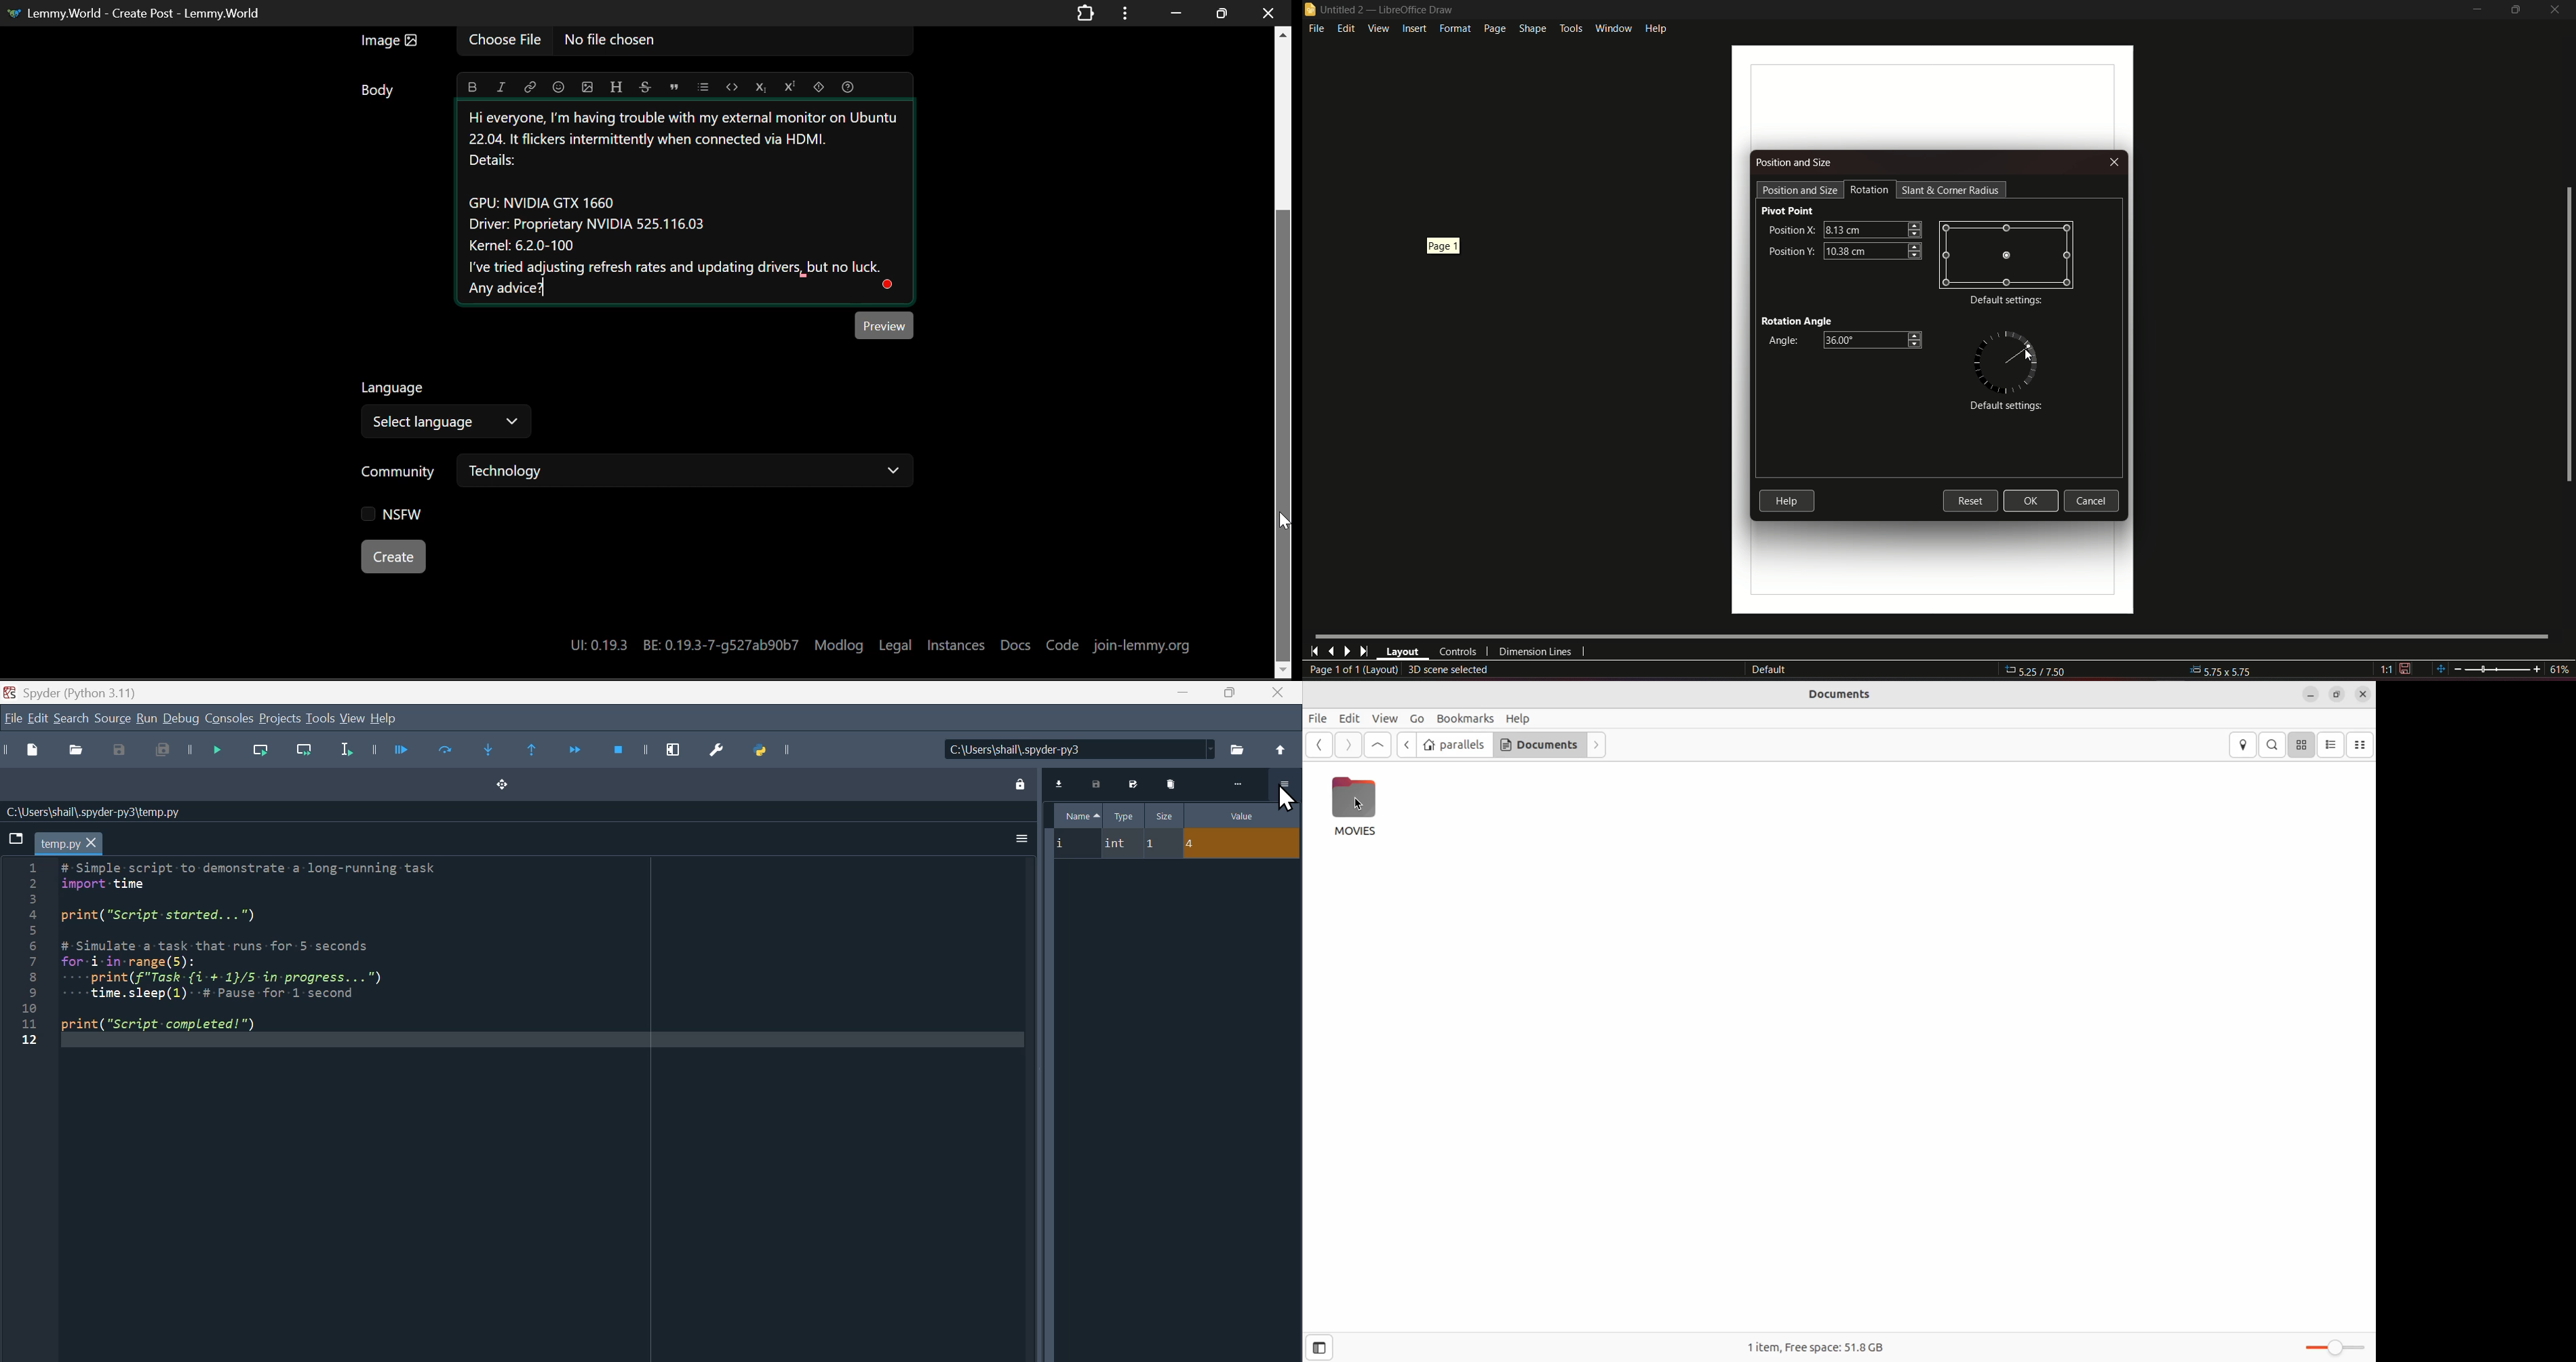 This screenshot has width=2576, height=1372. I want to click on view, so click(1378, 28).